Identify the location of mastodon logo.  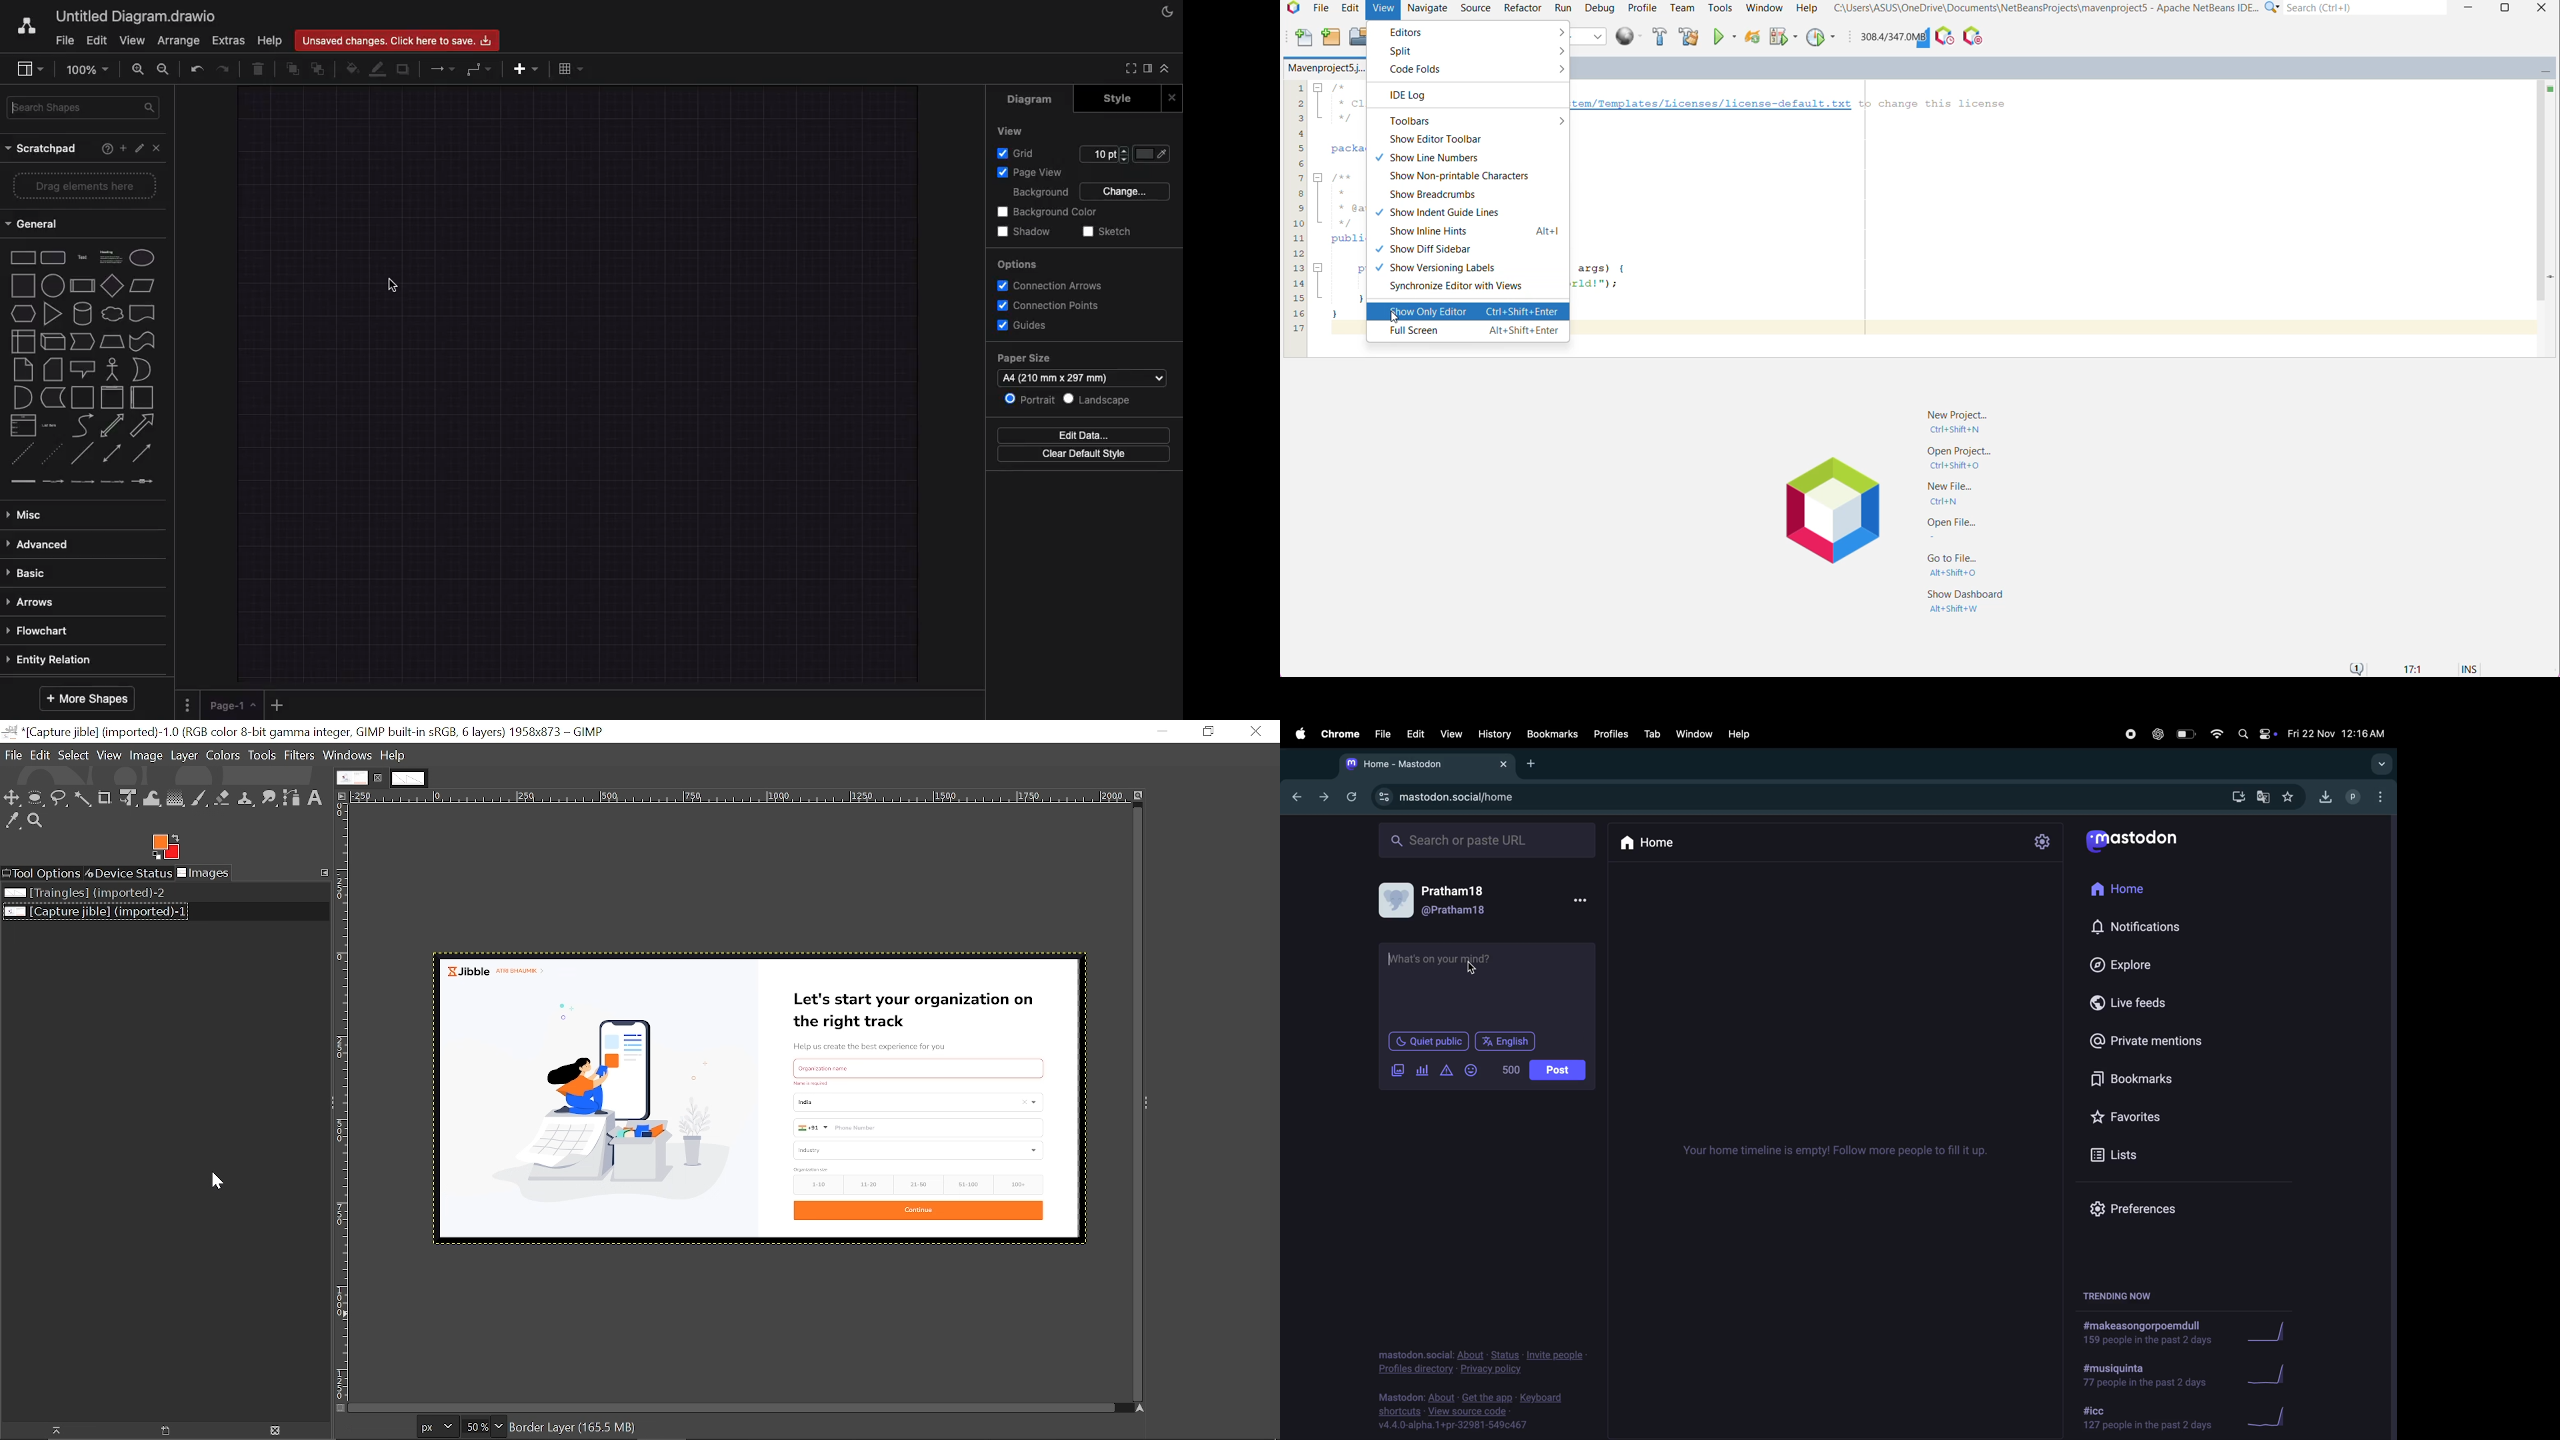
(2144, 839).